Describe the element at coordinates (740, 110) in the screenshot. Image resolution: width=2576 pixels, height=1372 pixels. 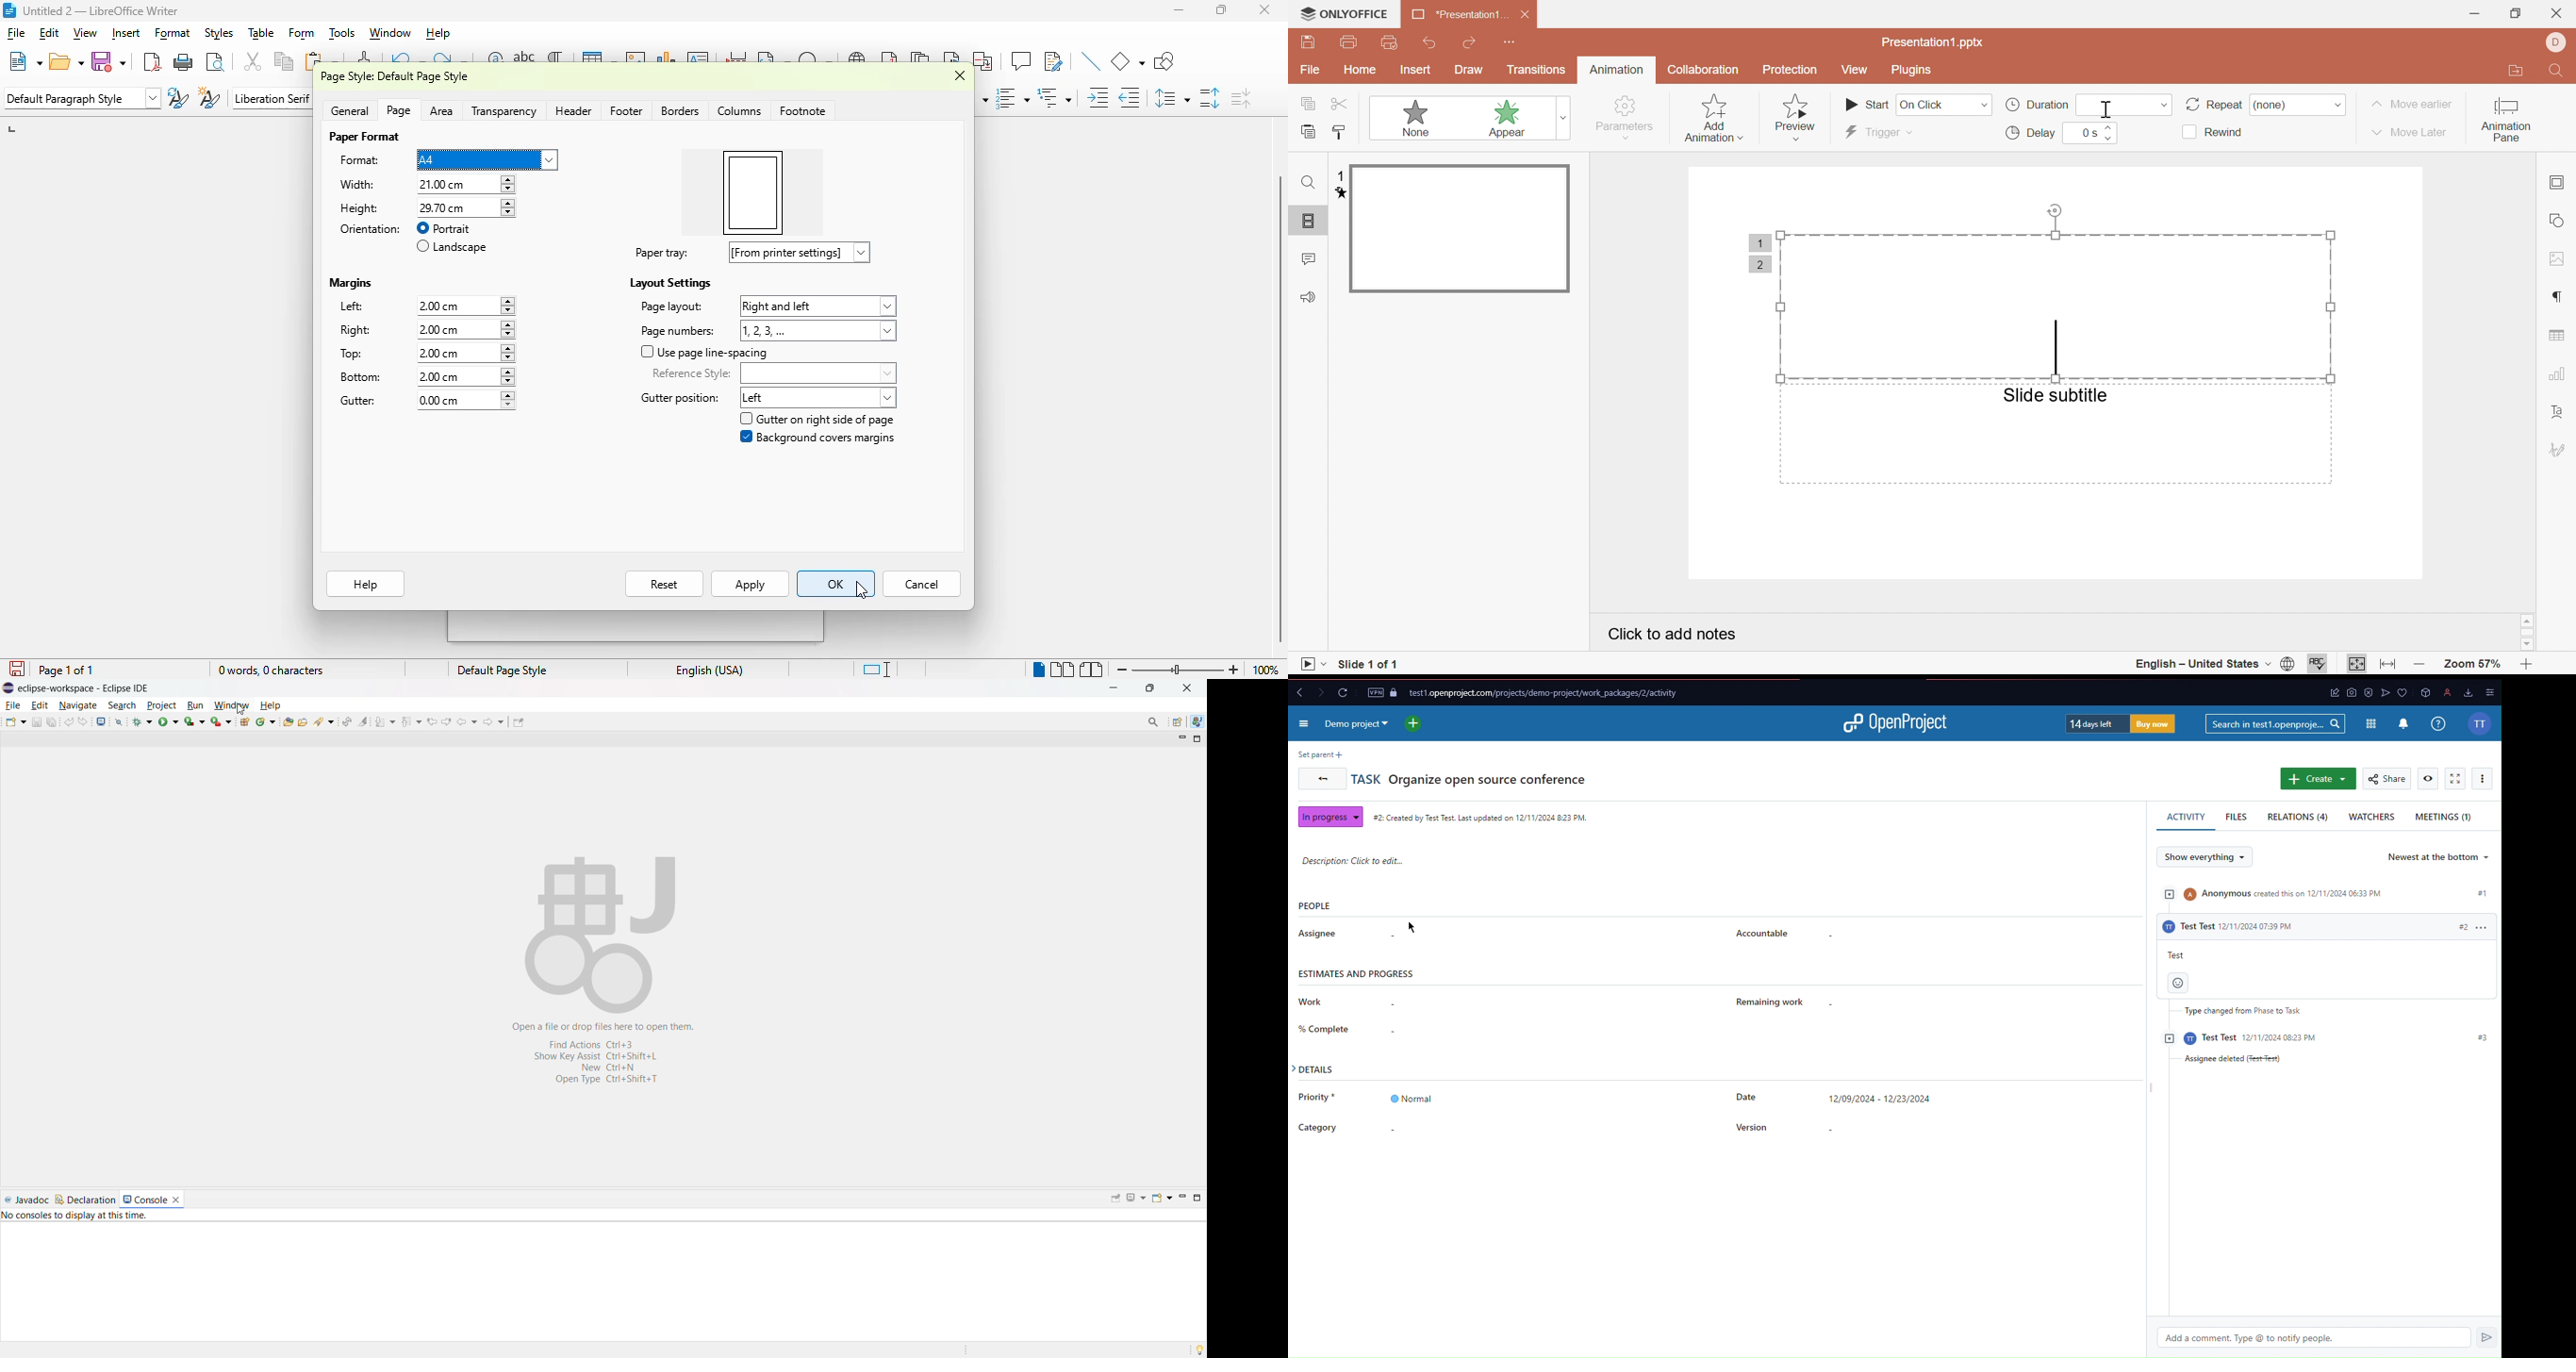
I see `colummns` at that location.